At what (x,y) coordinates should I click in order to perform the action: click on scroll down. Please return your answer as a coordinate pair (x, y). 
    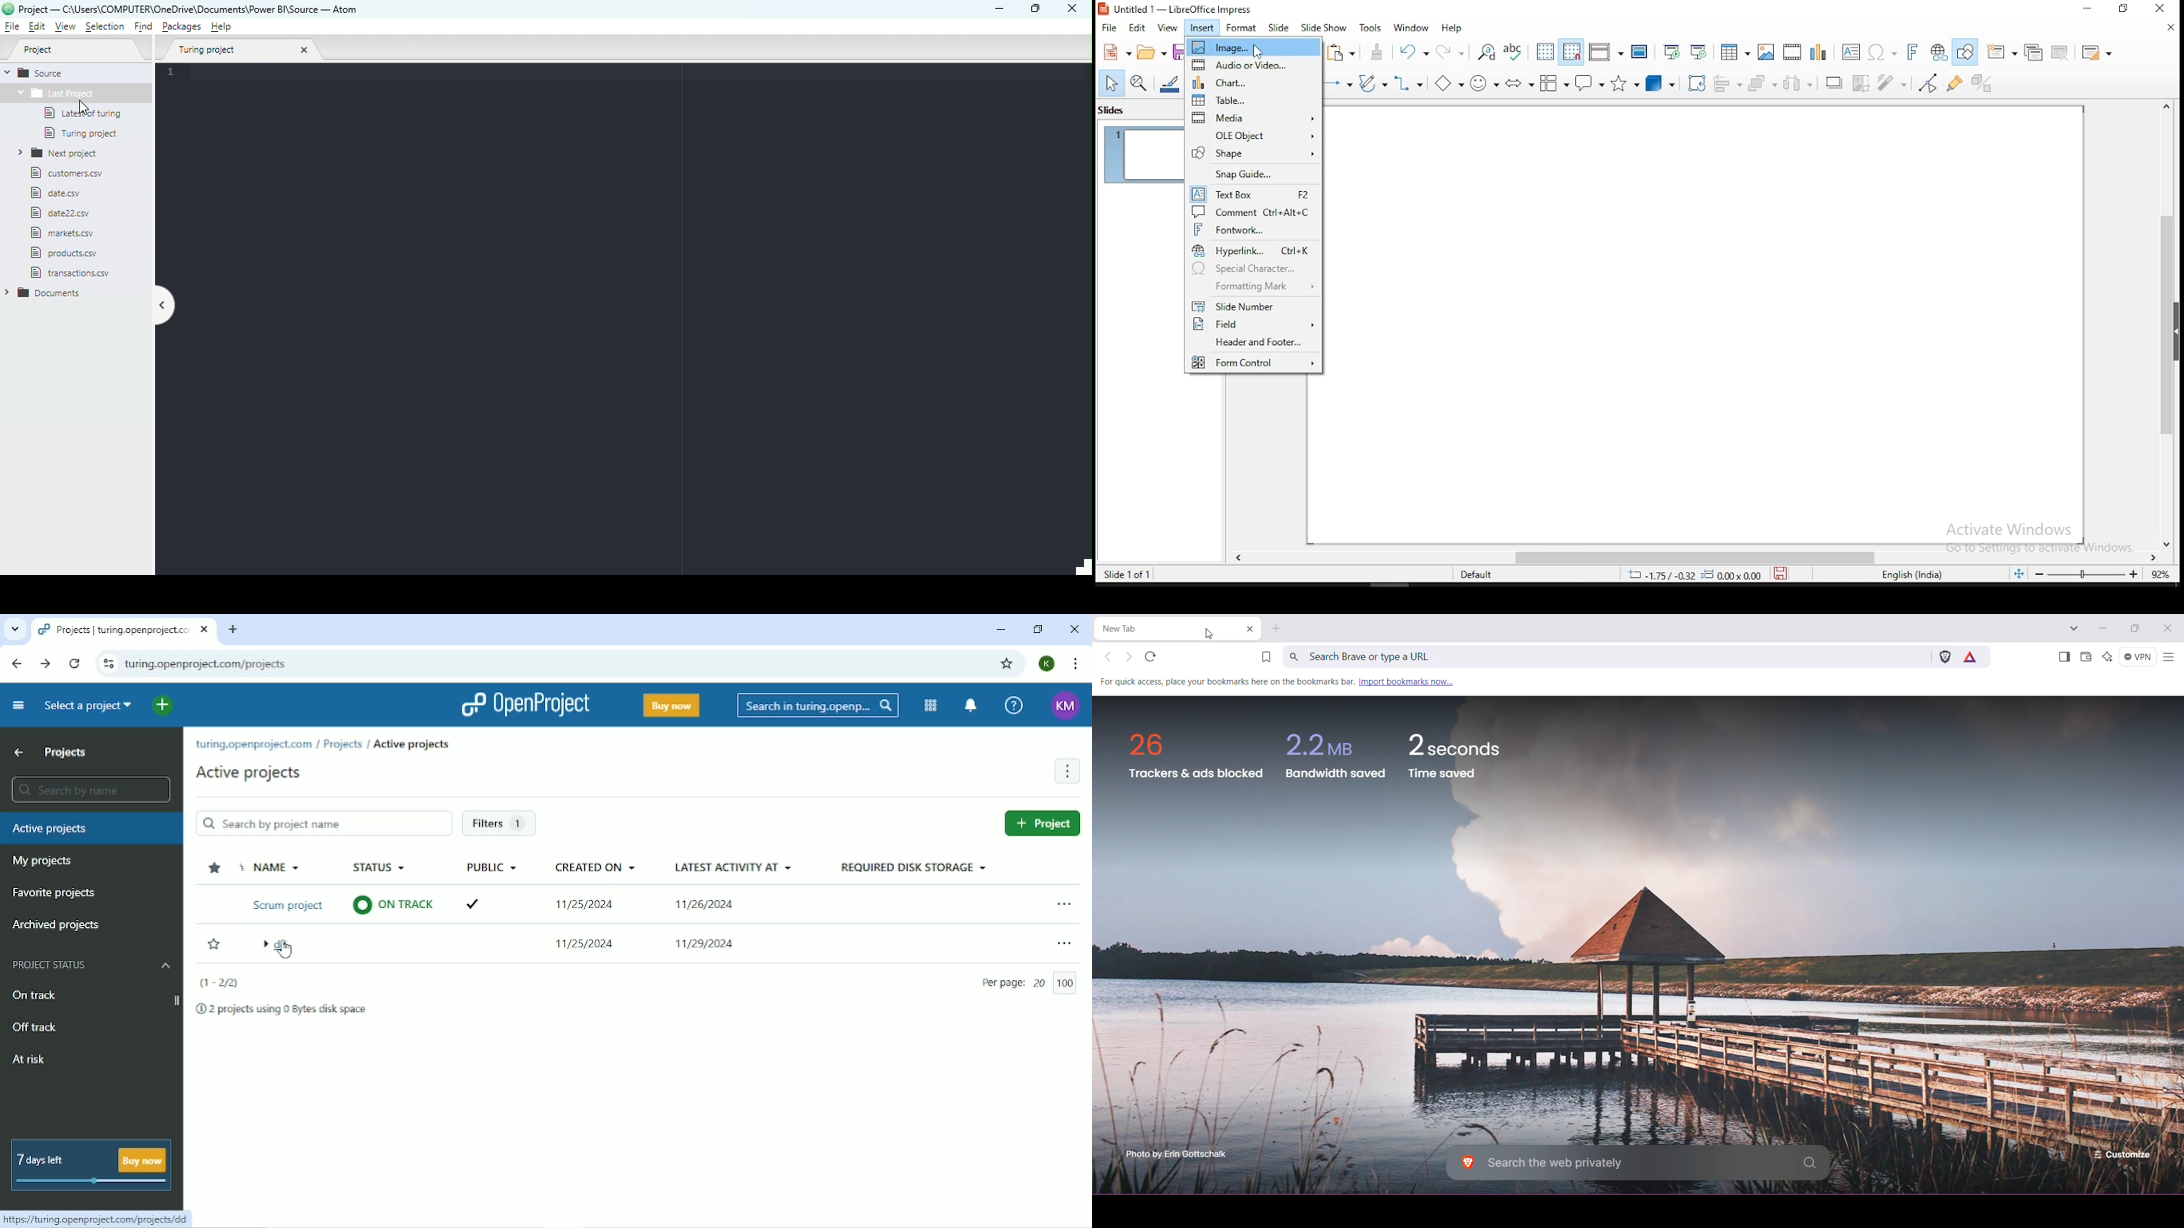
    Looking at the image, I should click on (2170, 547).